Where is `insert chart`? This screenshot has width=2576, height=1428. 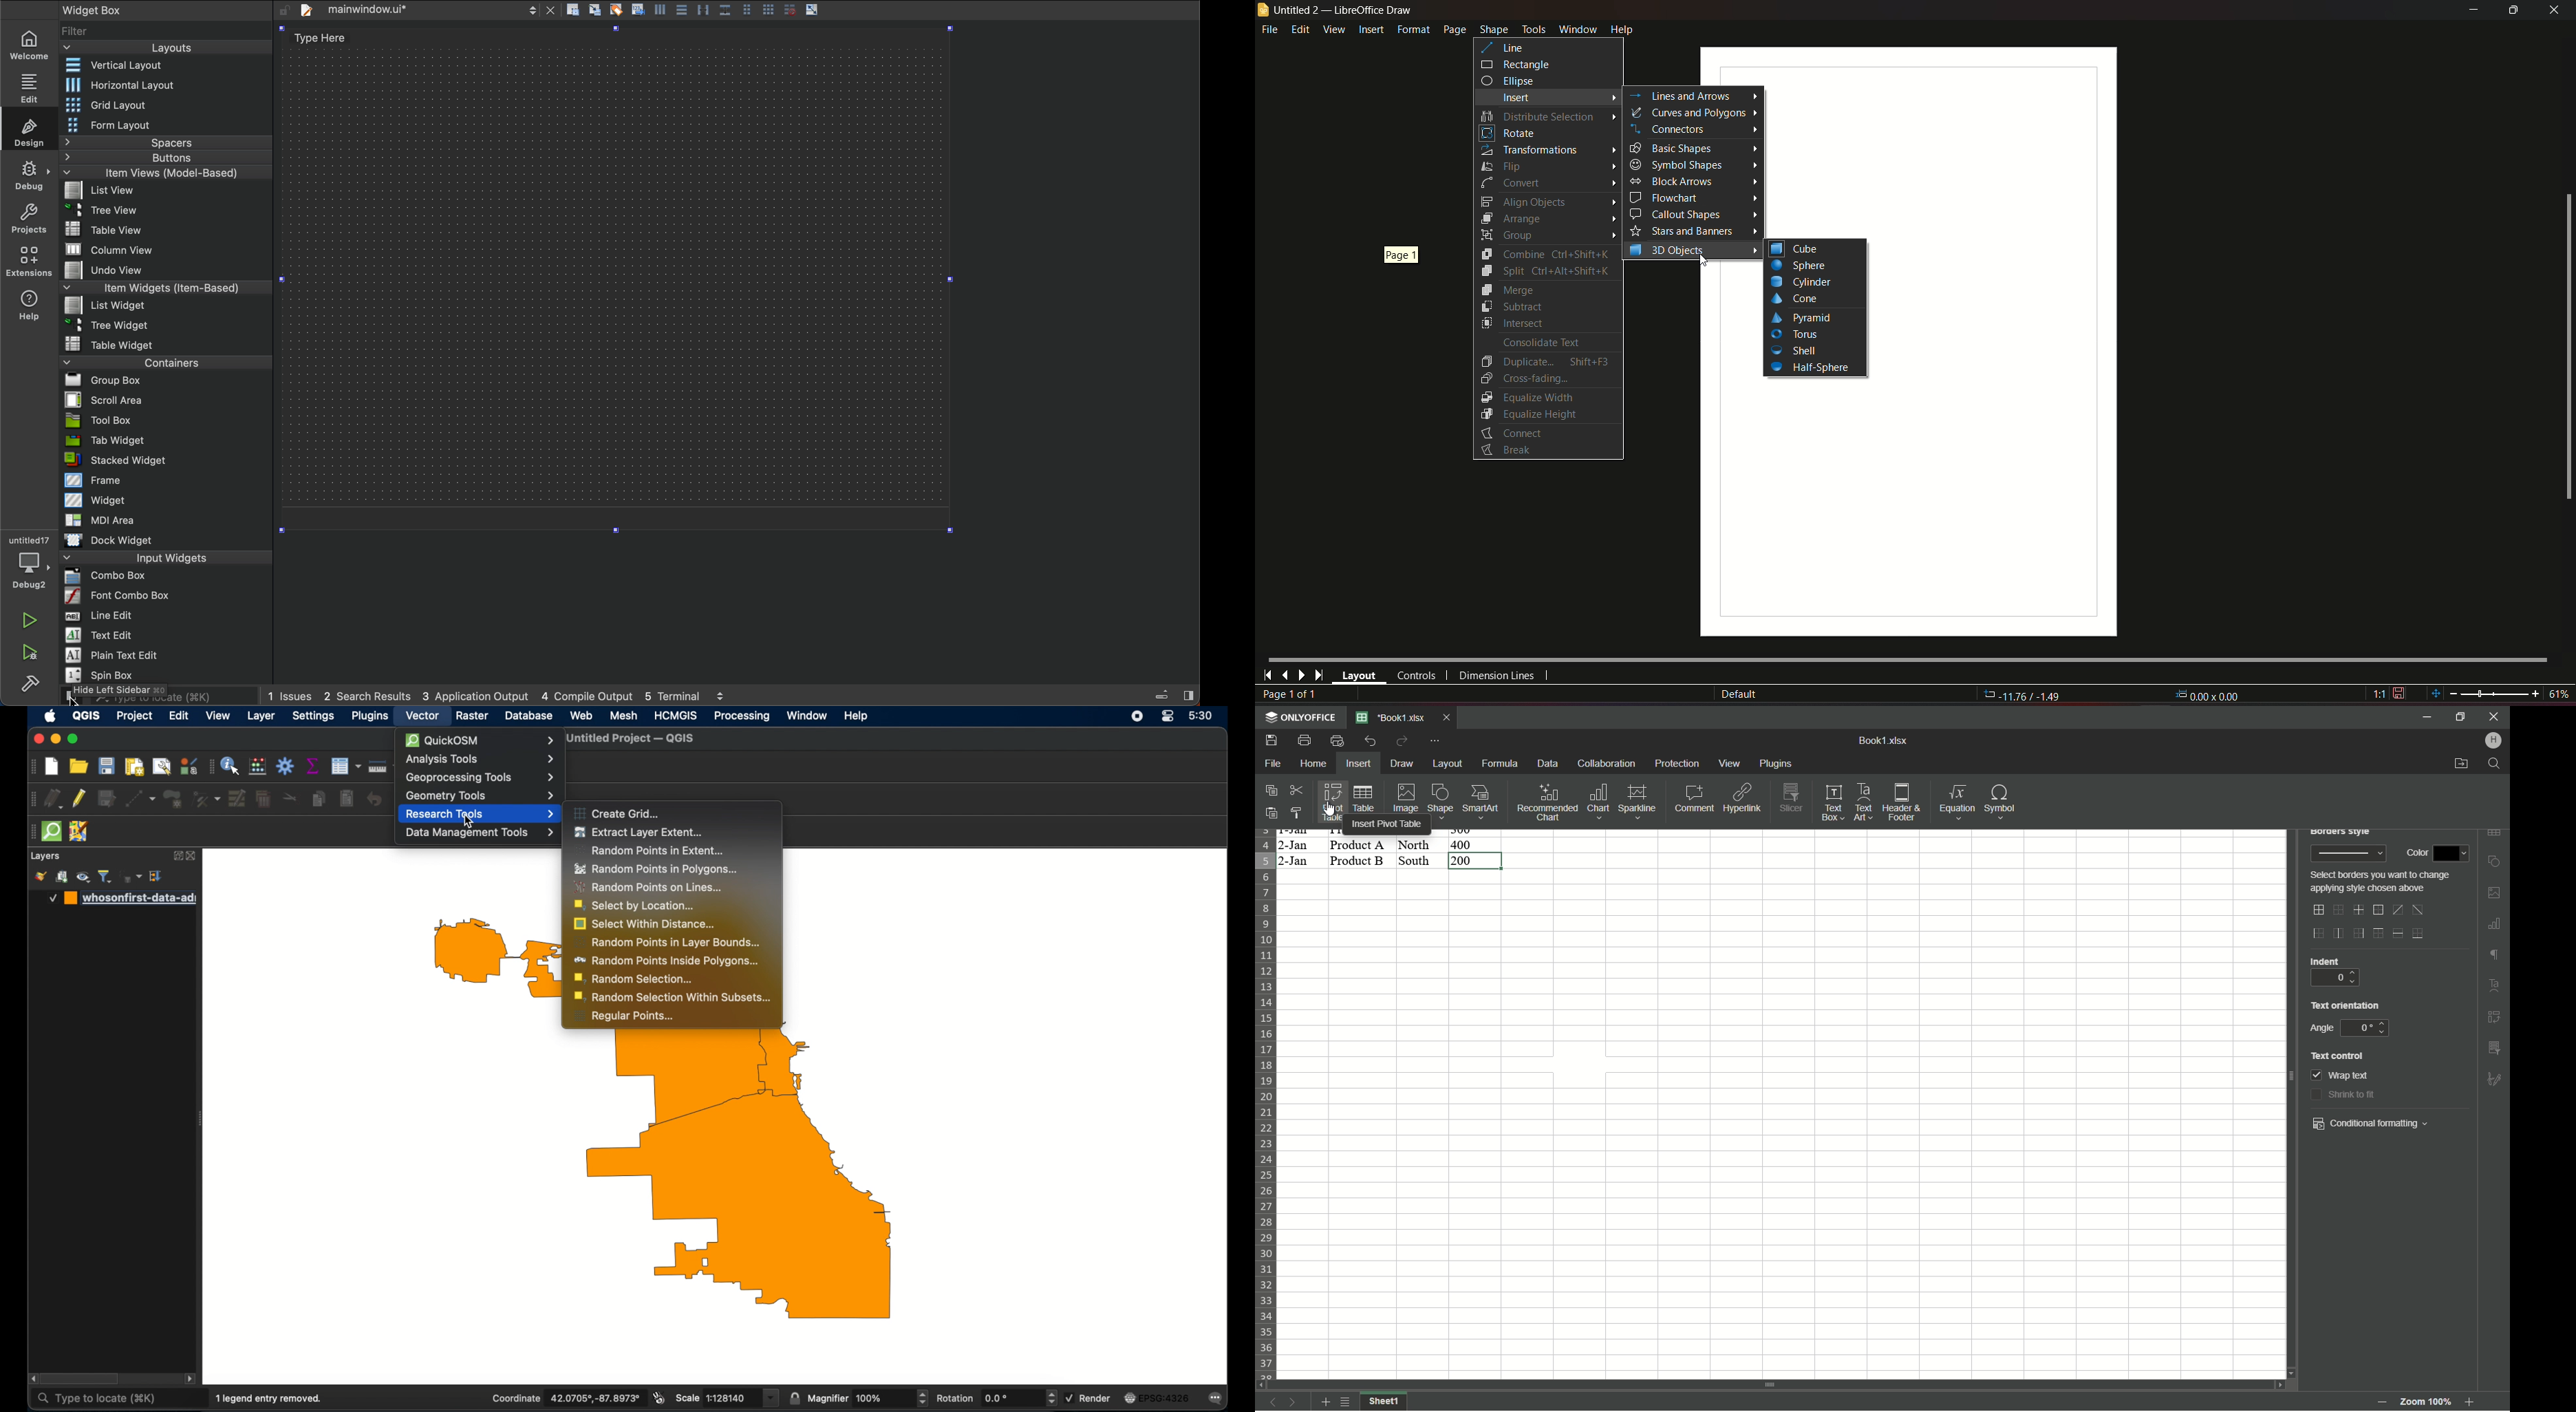
insert chart is located at coordinates (2494, 923).